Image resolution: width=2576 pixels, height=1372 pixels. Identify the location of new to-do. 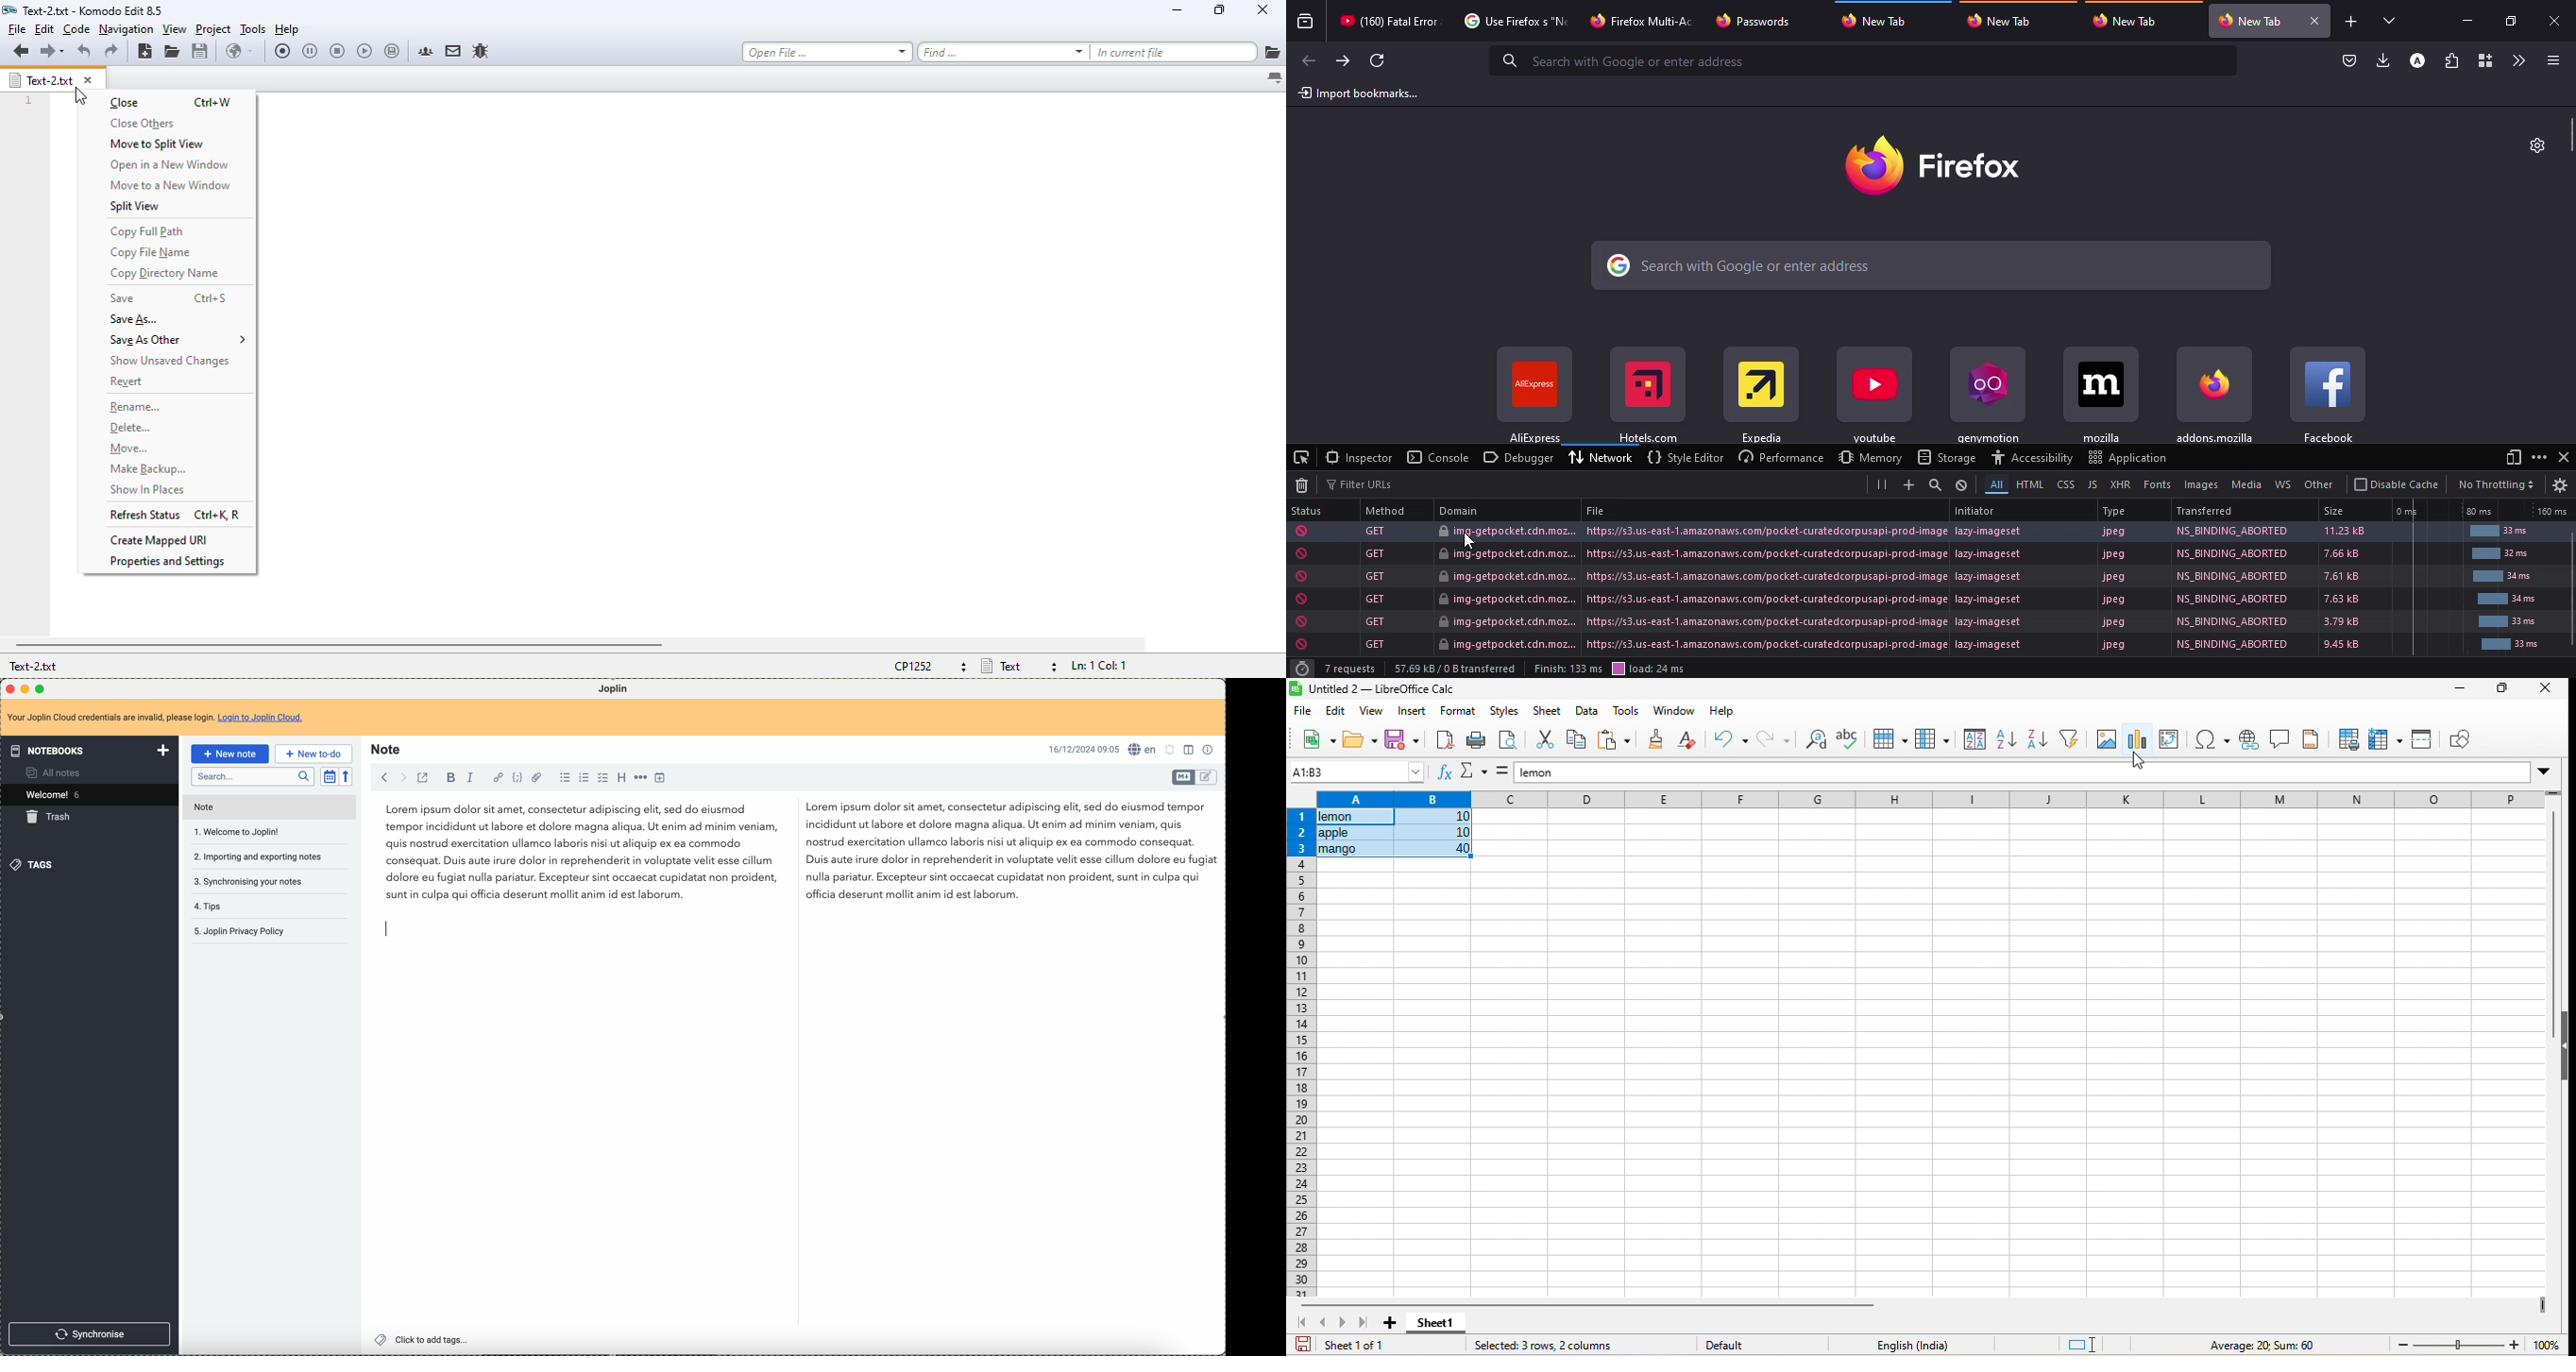
(313, 754).